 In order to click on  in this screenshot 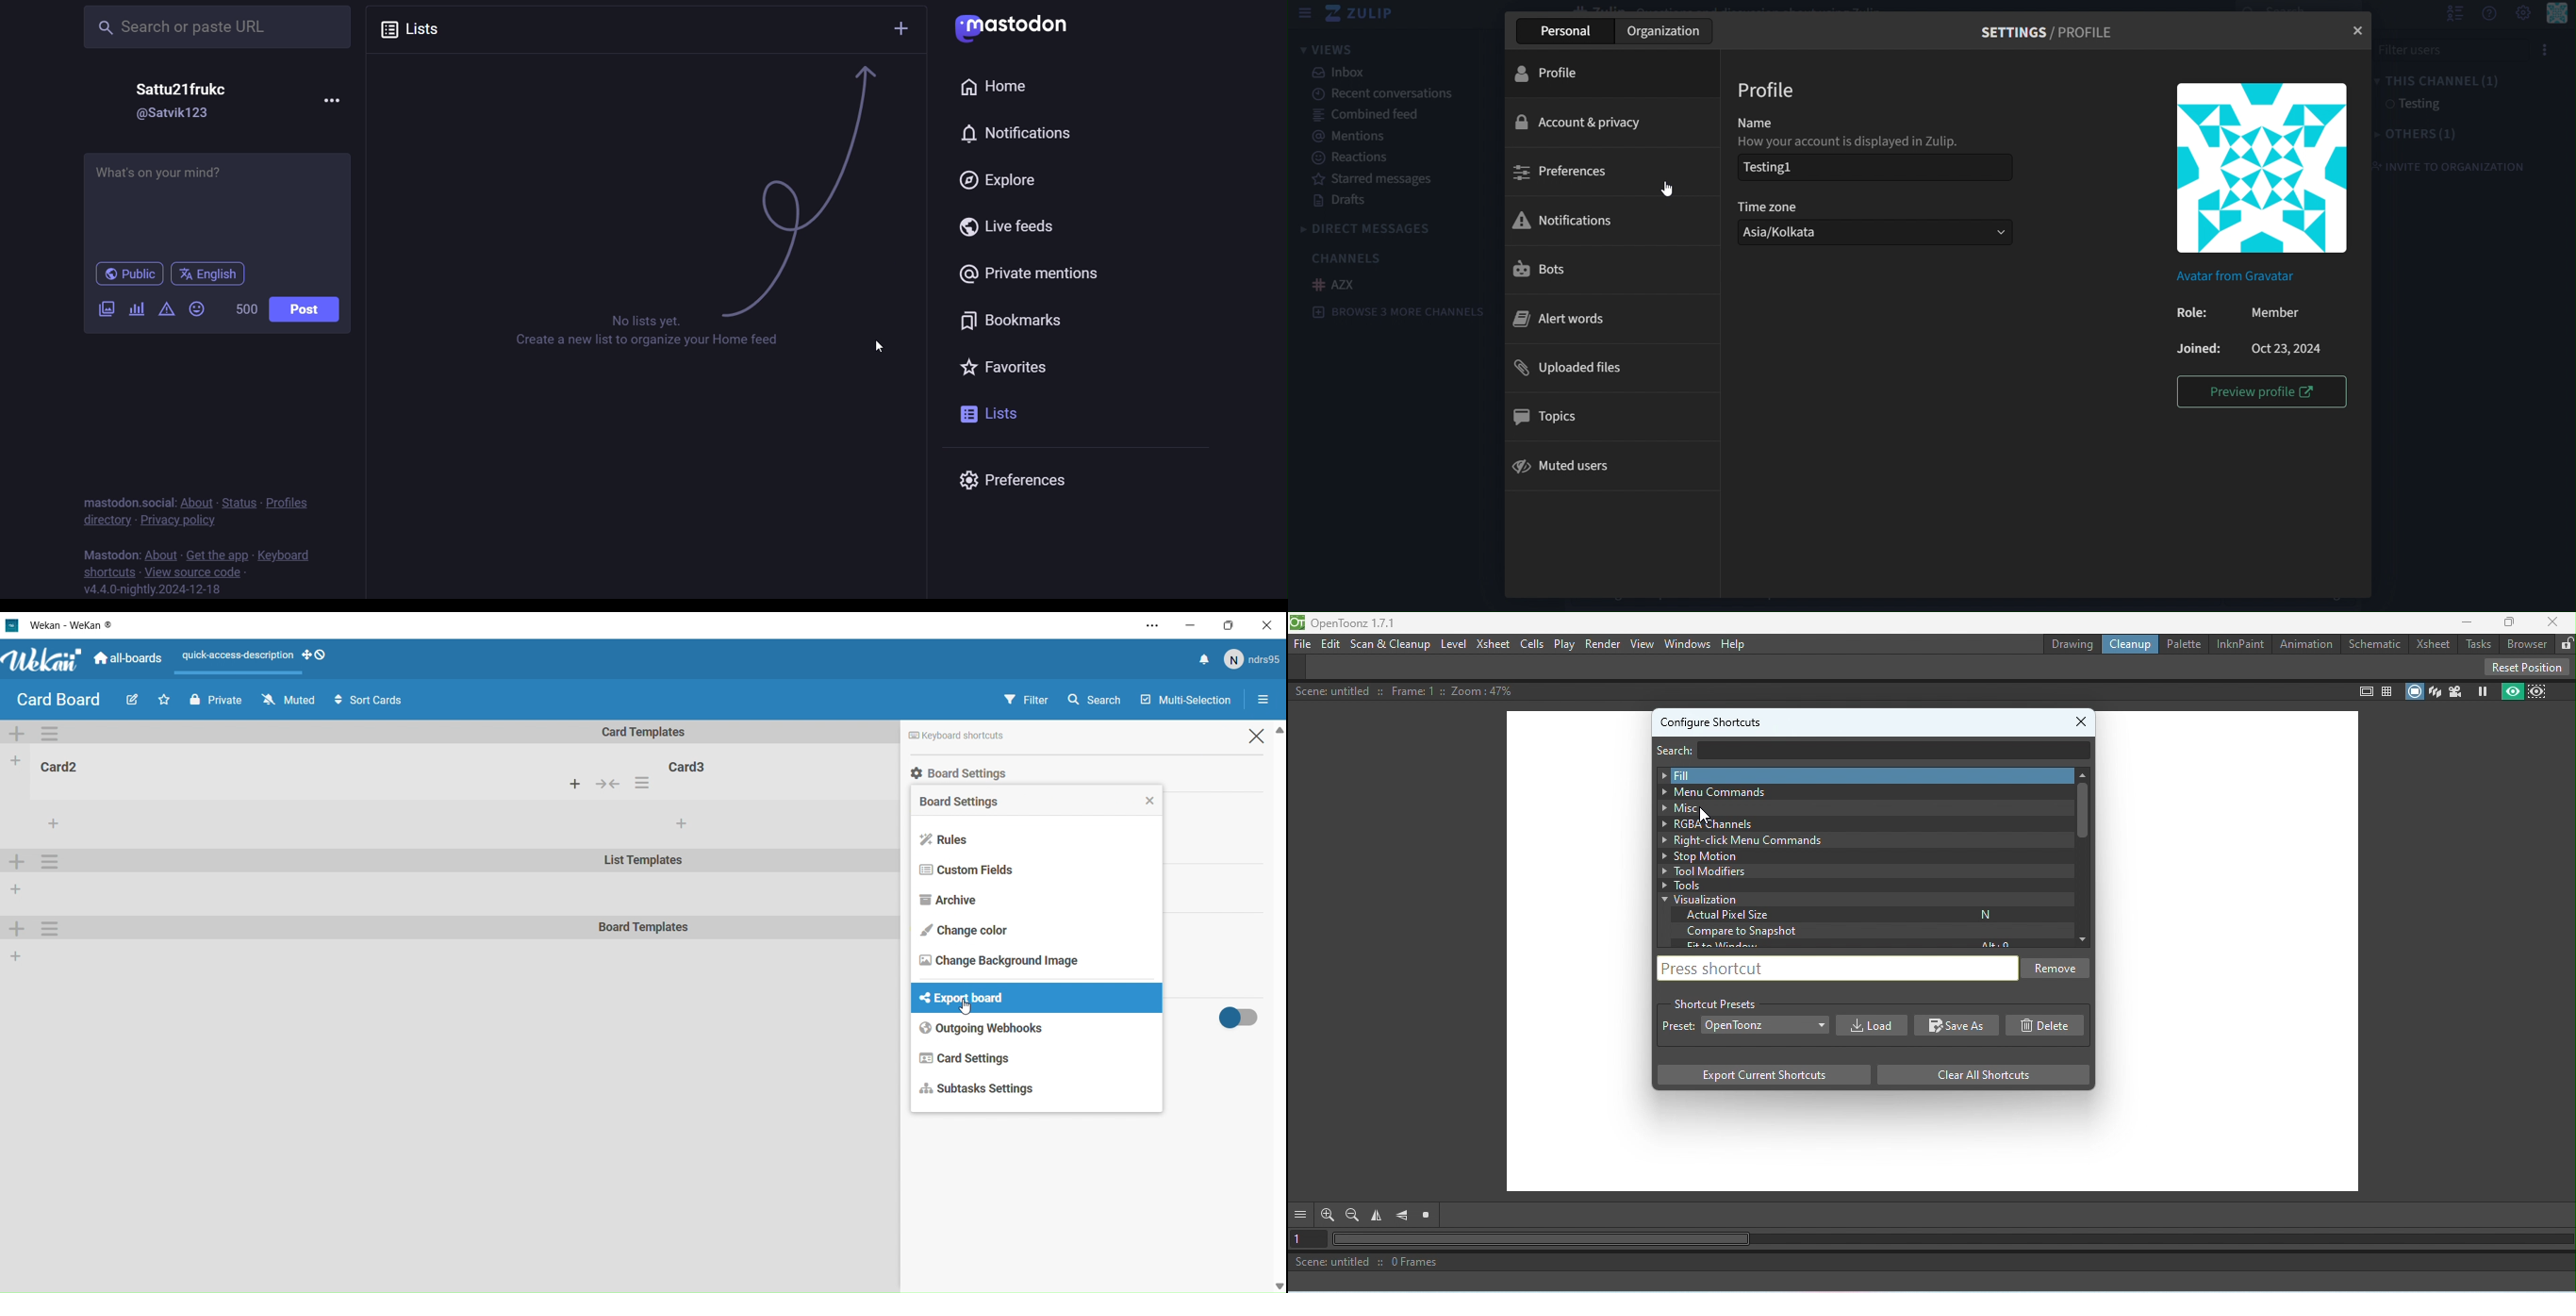, I will do `click(48, 734)`.